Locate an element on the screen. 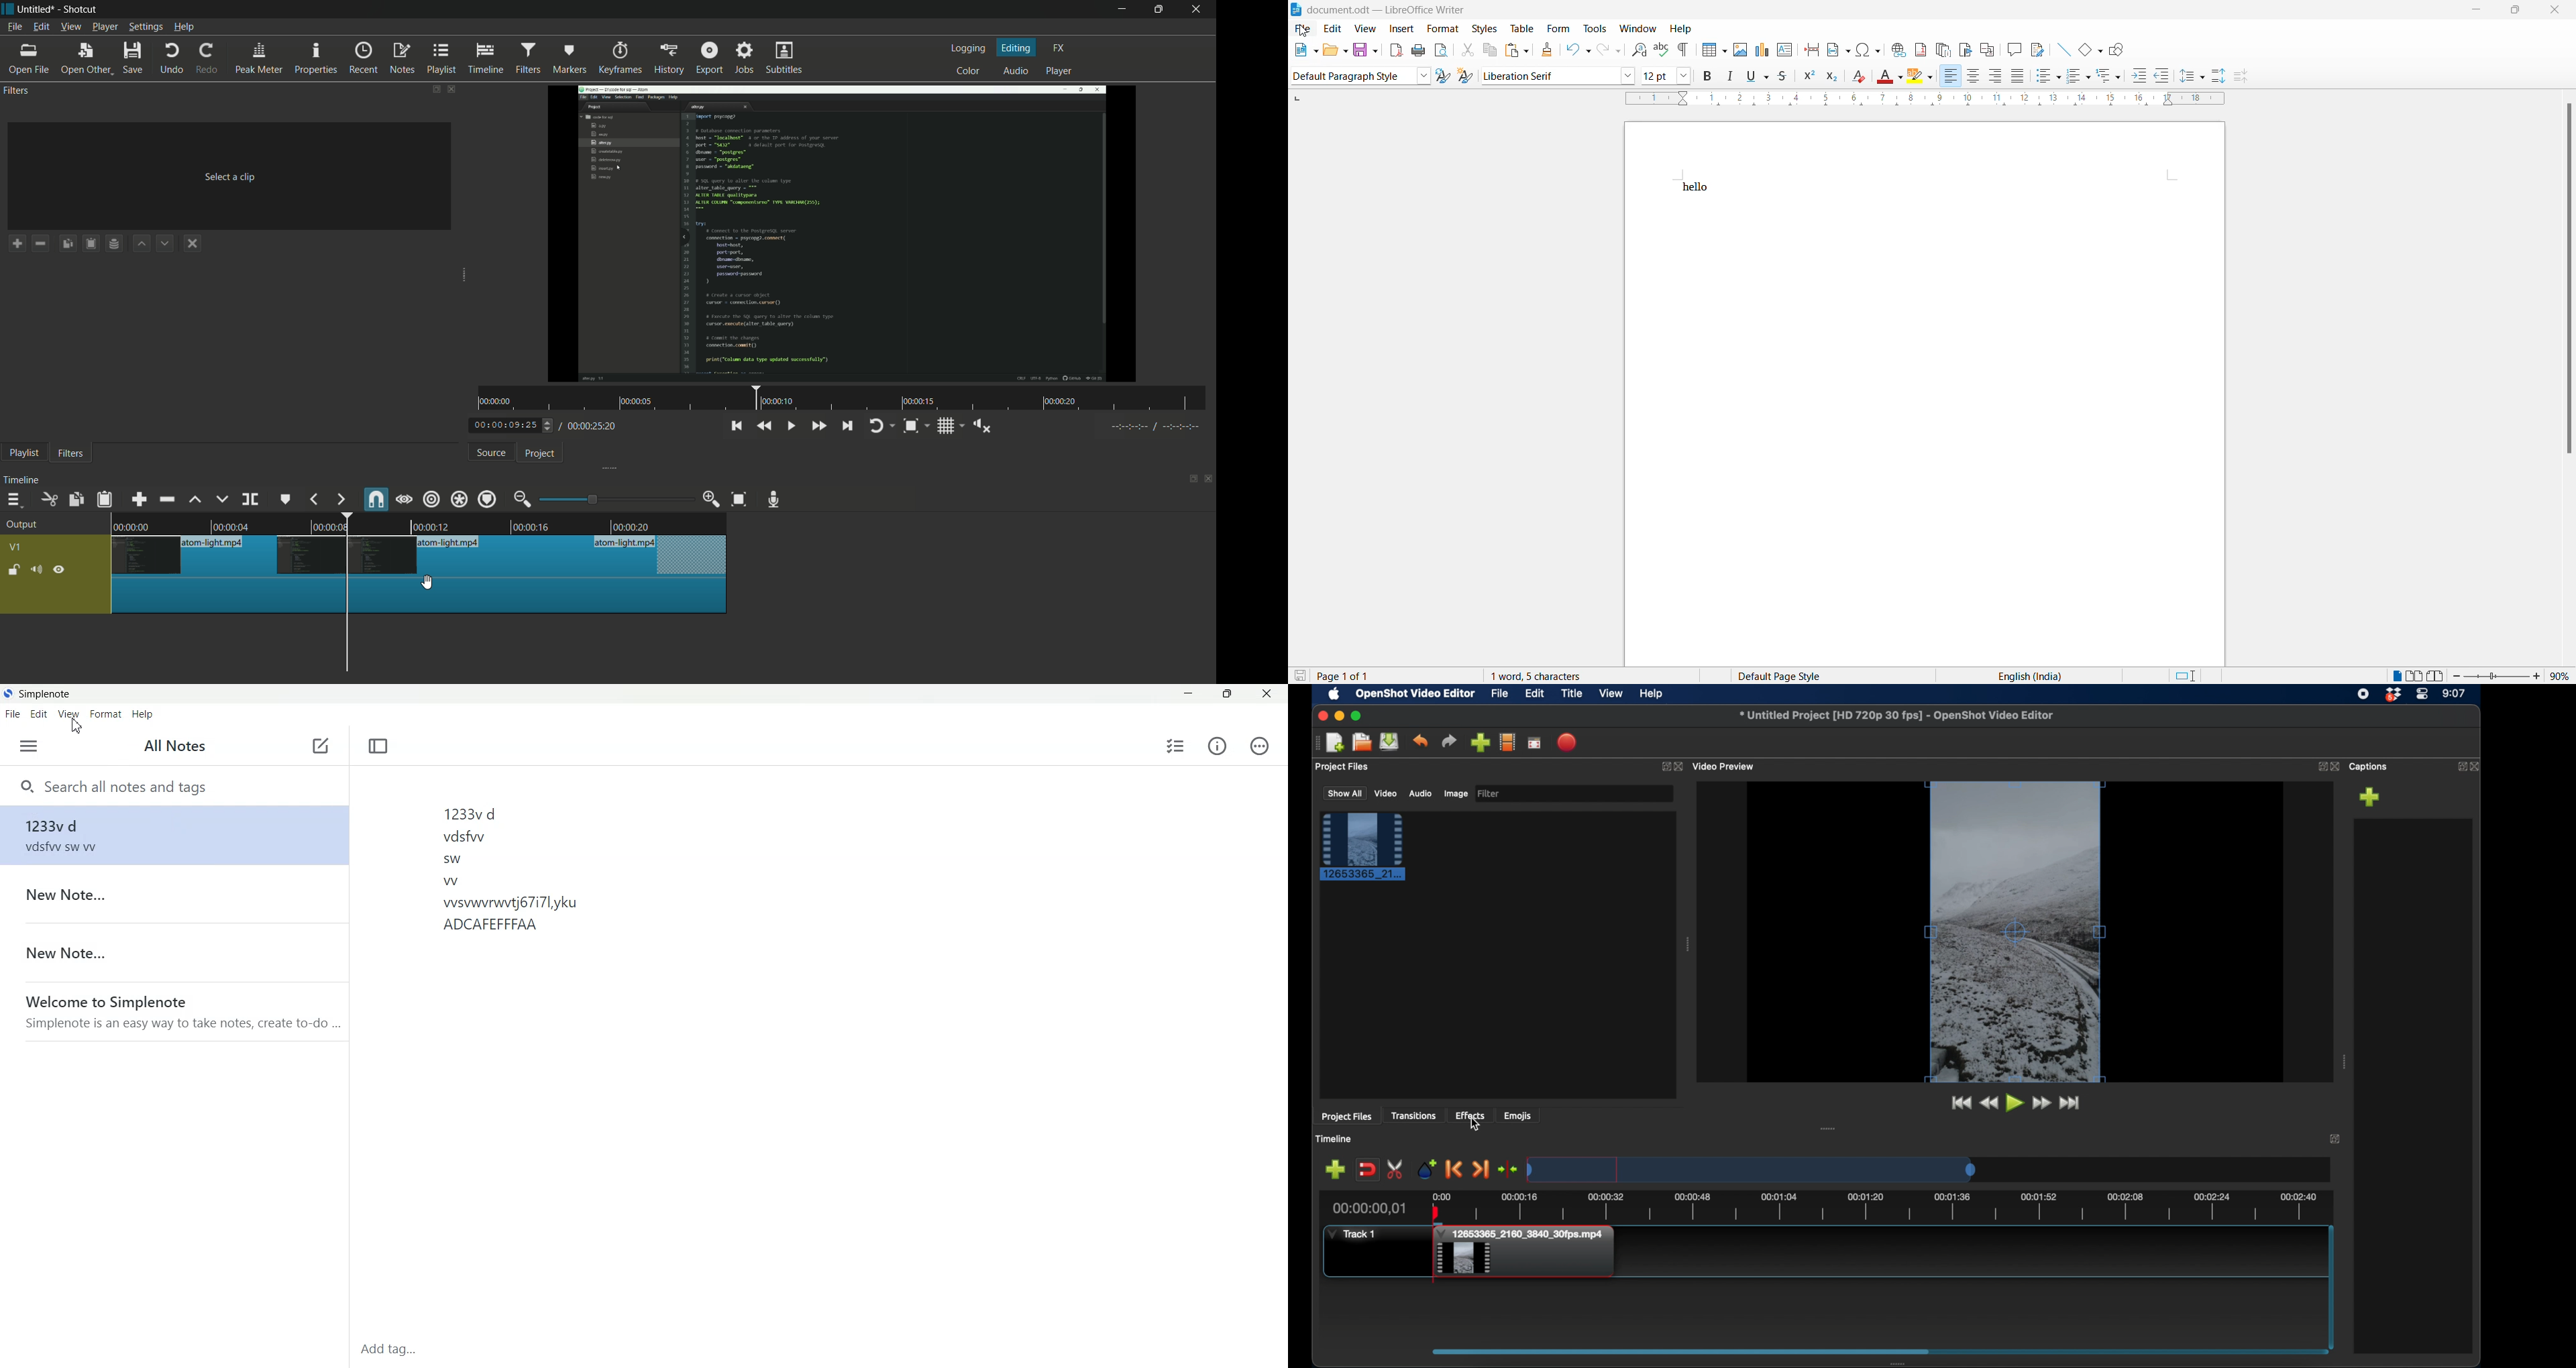 The height and width of the screenshot is (1372, 2576). save filter set is located at coordinates (117, 244).